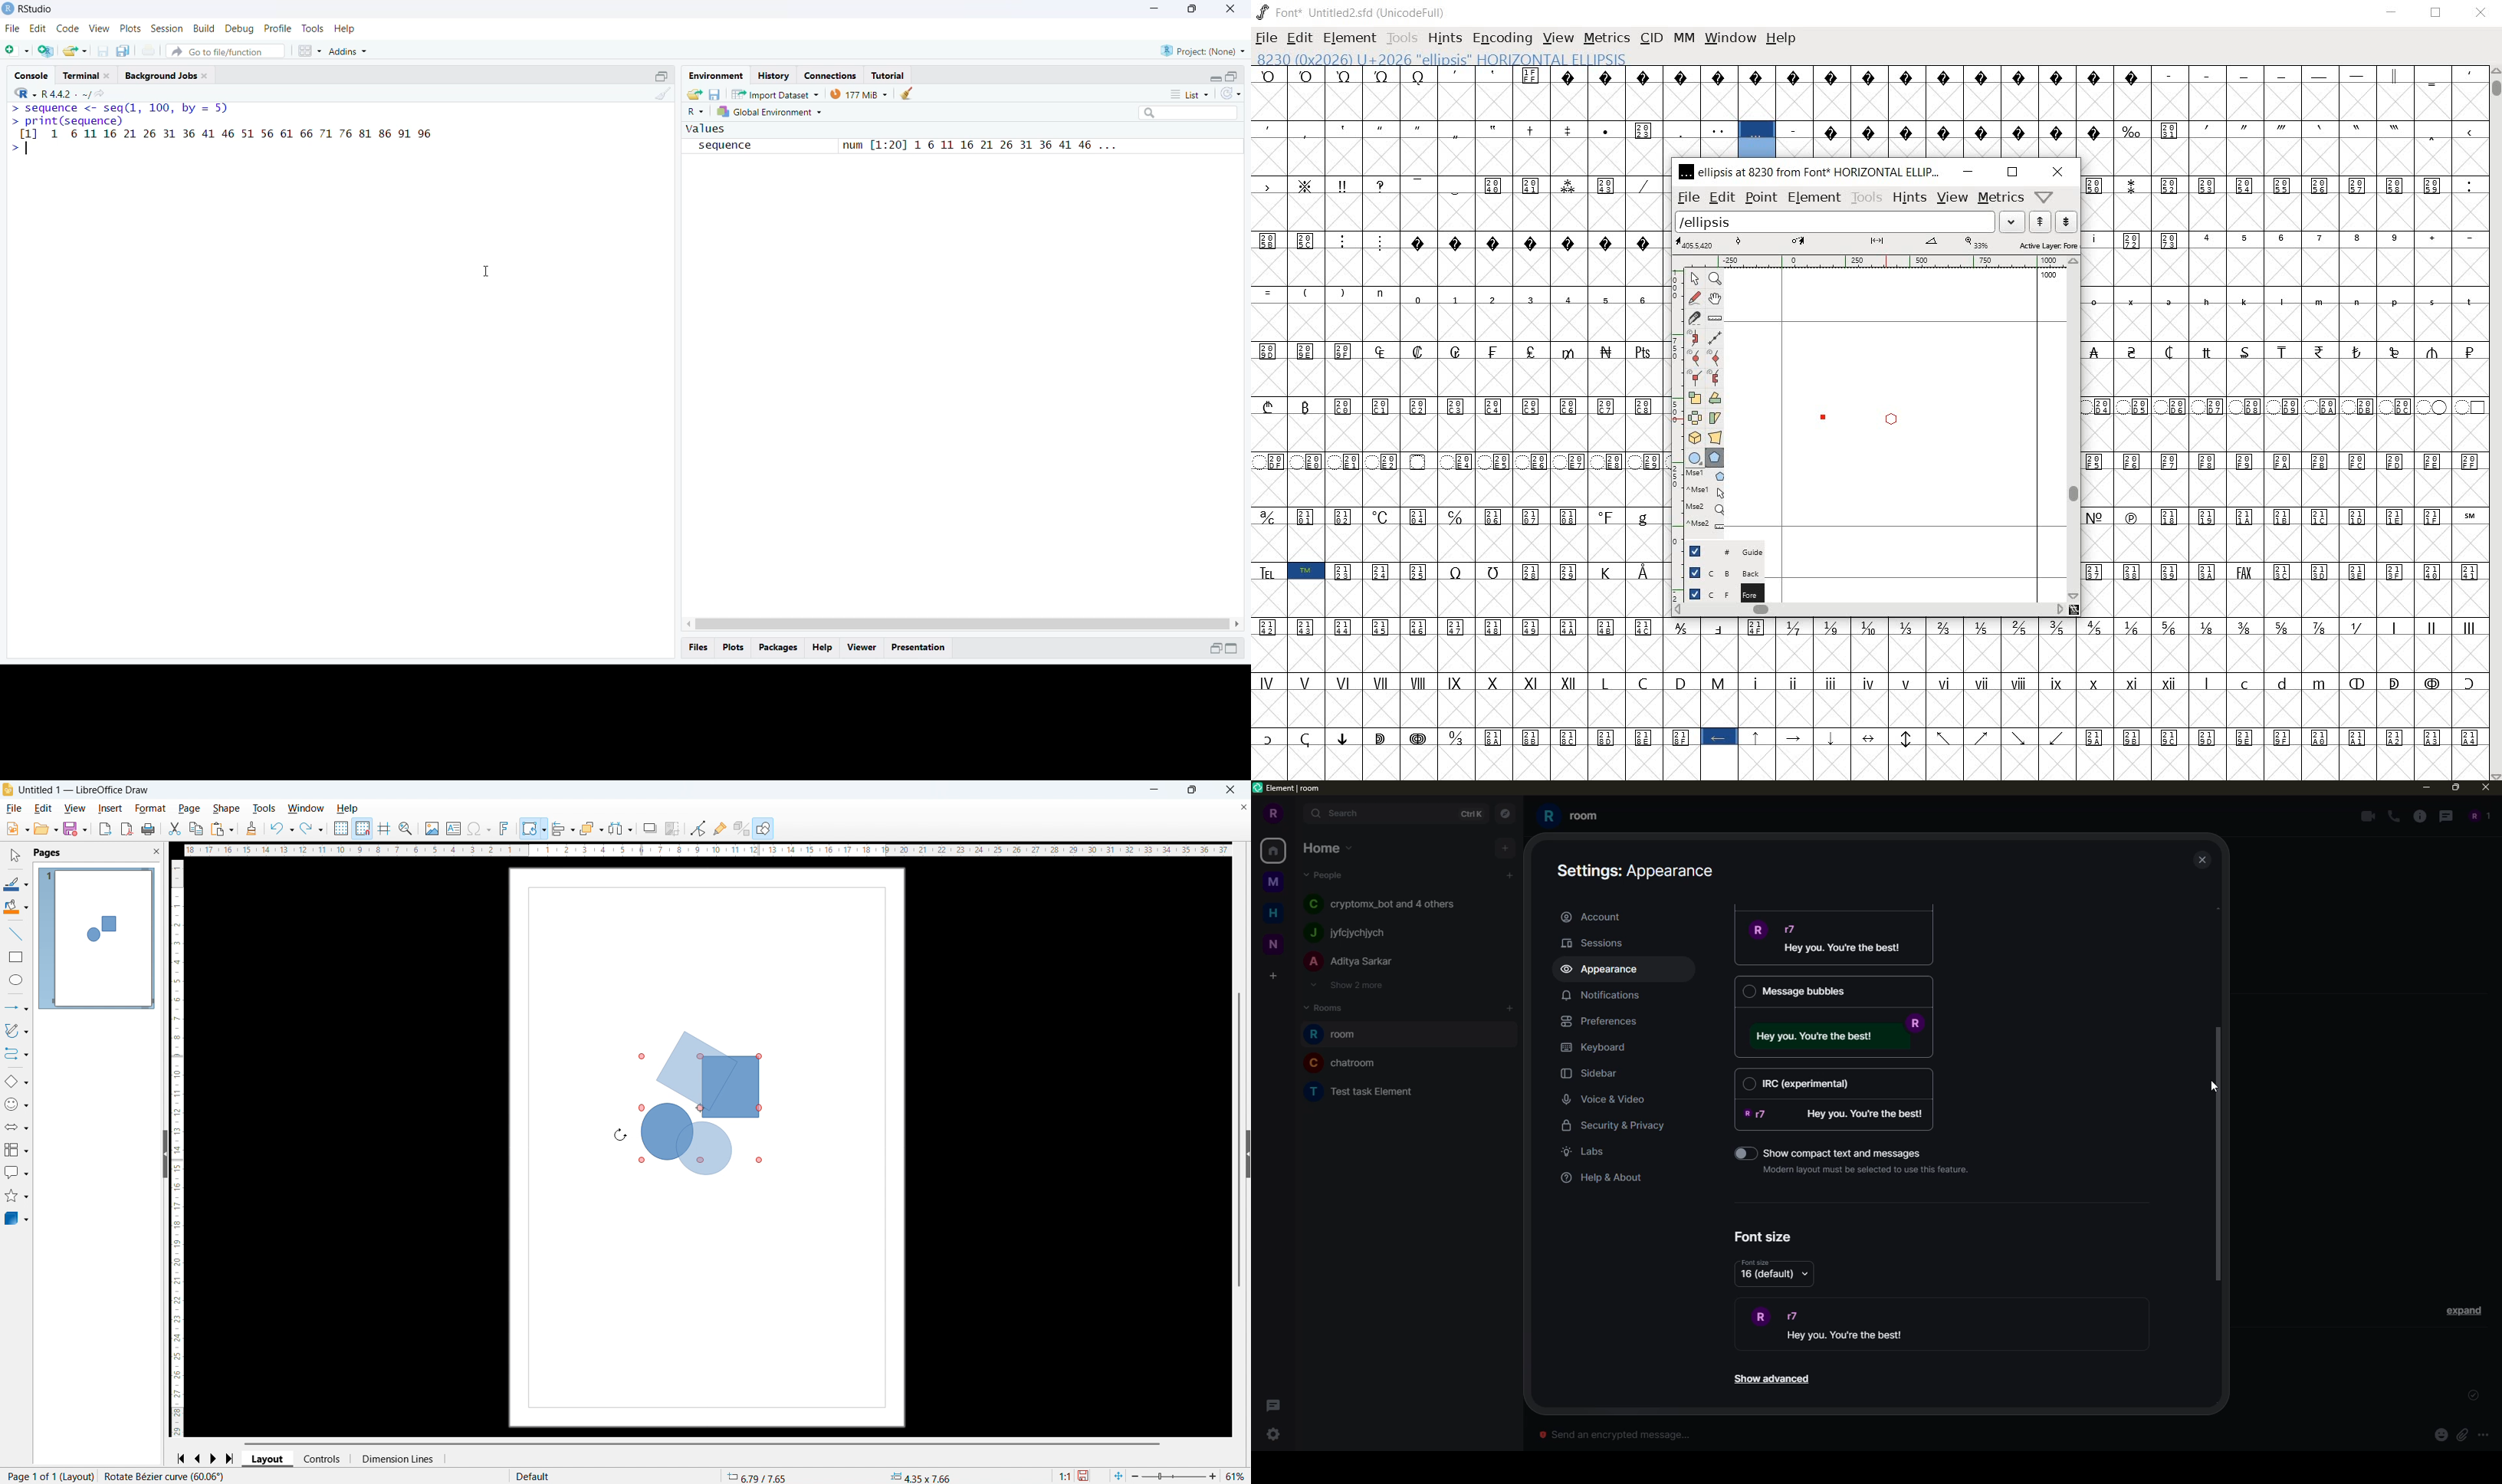 This screenshot has width=2520, height=1484. Describe the element at coordinates (1155, 8) in the screenshot. I see `minimise` at that location.